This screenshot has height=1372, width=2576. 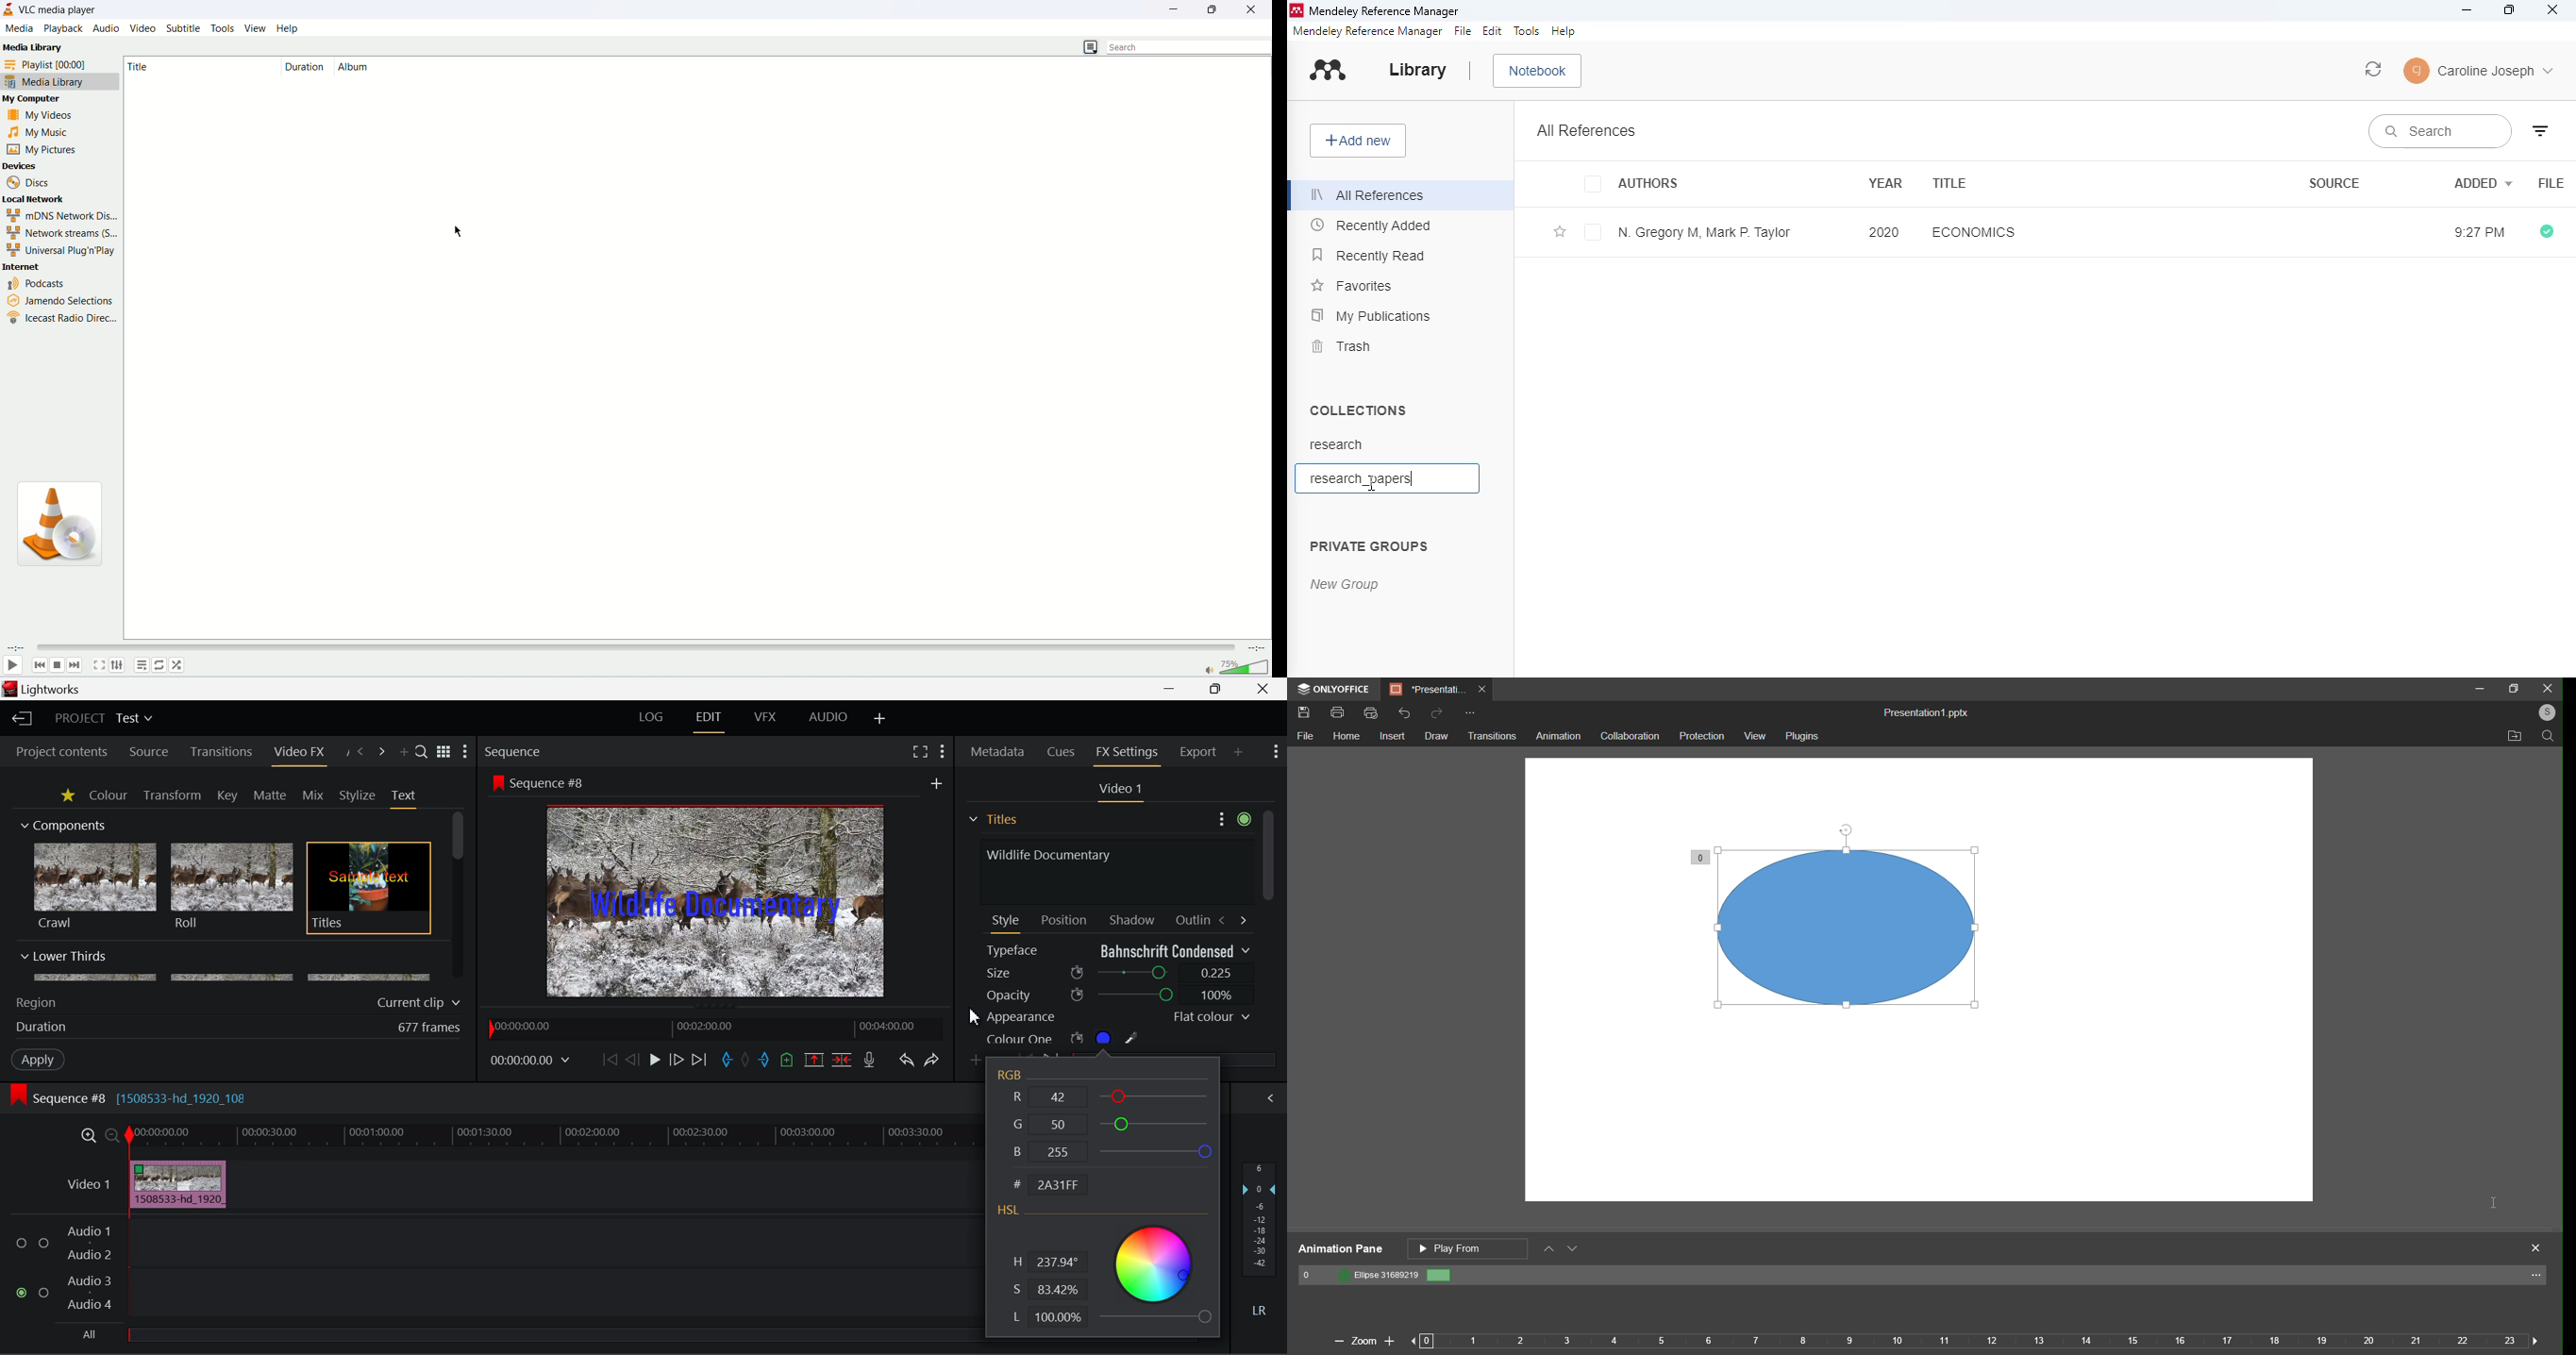 What do you see at coordinates (1335, 1342) in the screenshot?
I see `zoom out` at bounding box center [1335, 1342].